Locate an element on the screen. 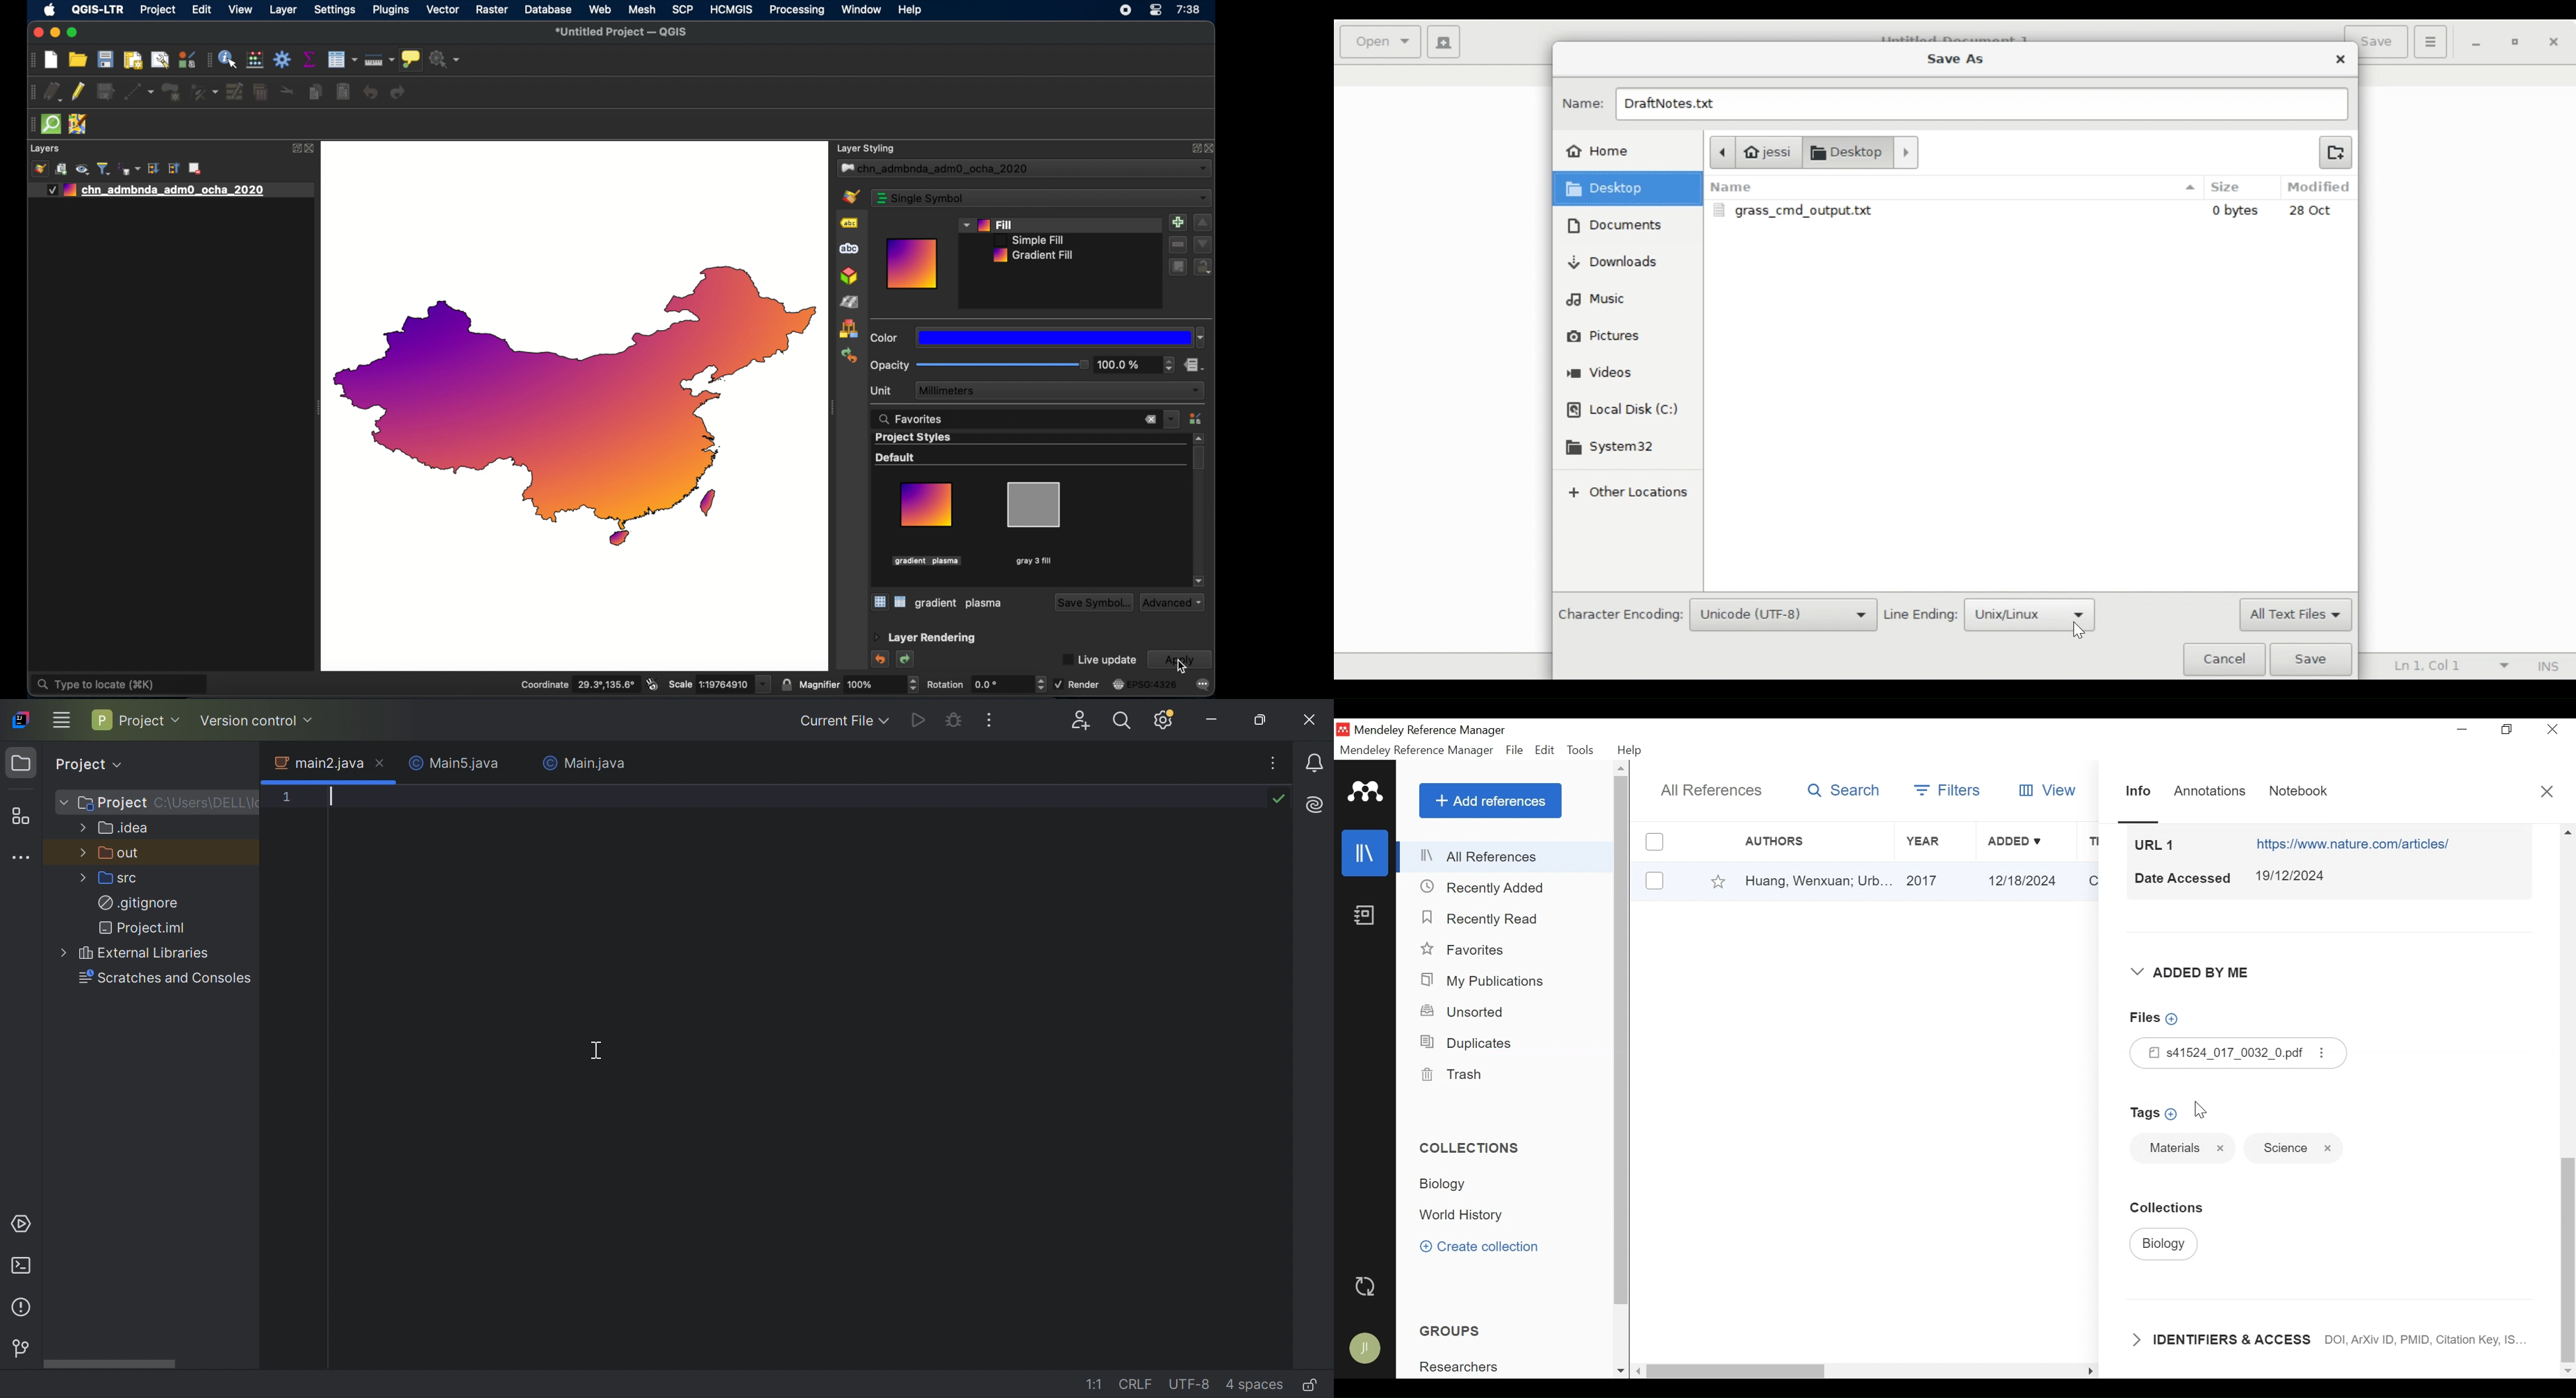 The height and width of the screenshot is (1400, 2576). All References is located at coordinates (1713, 792).